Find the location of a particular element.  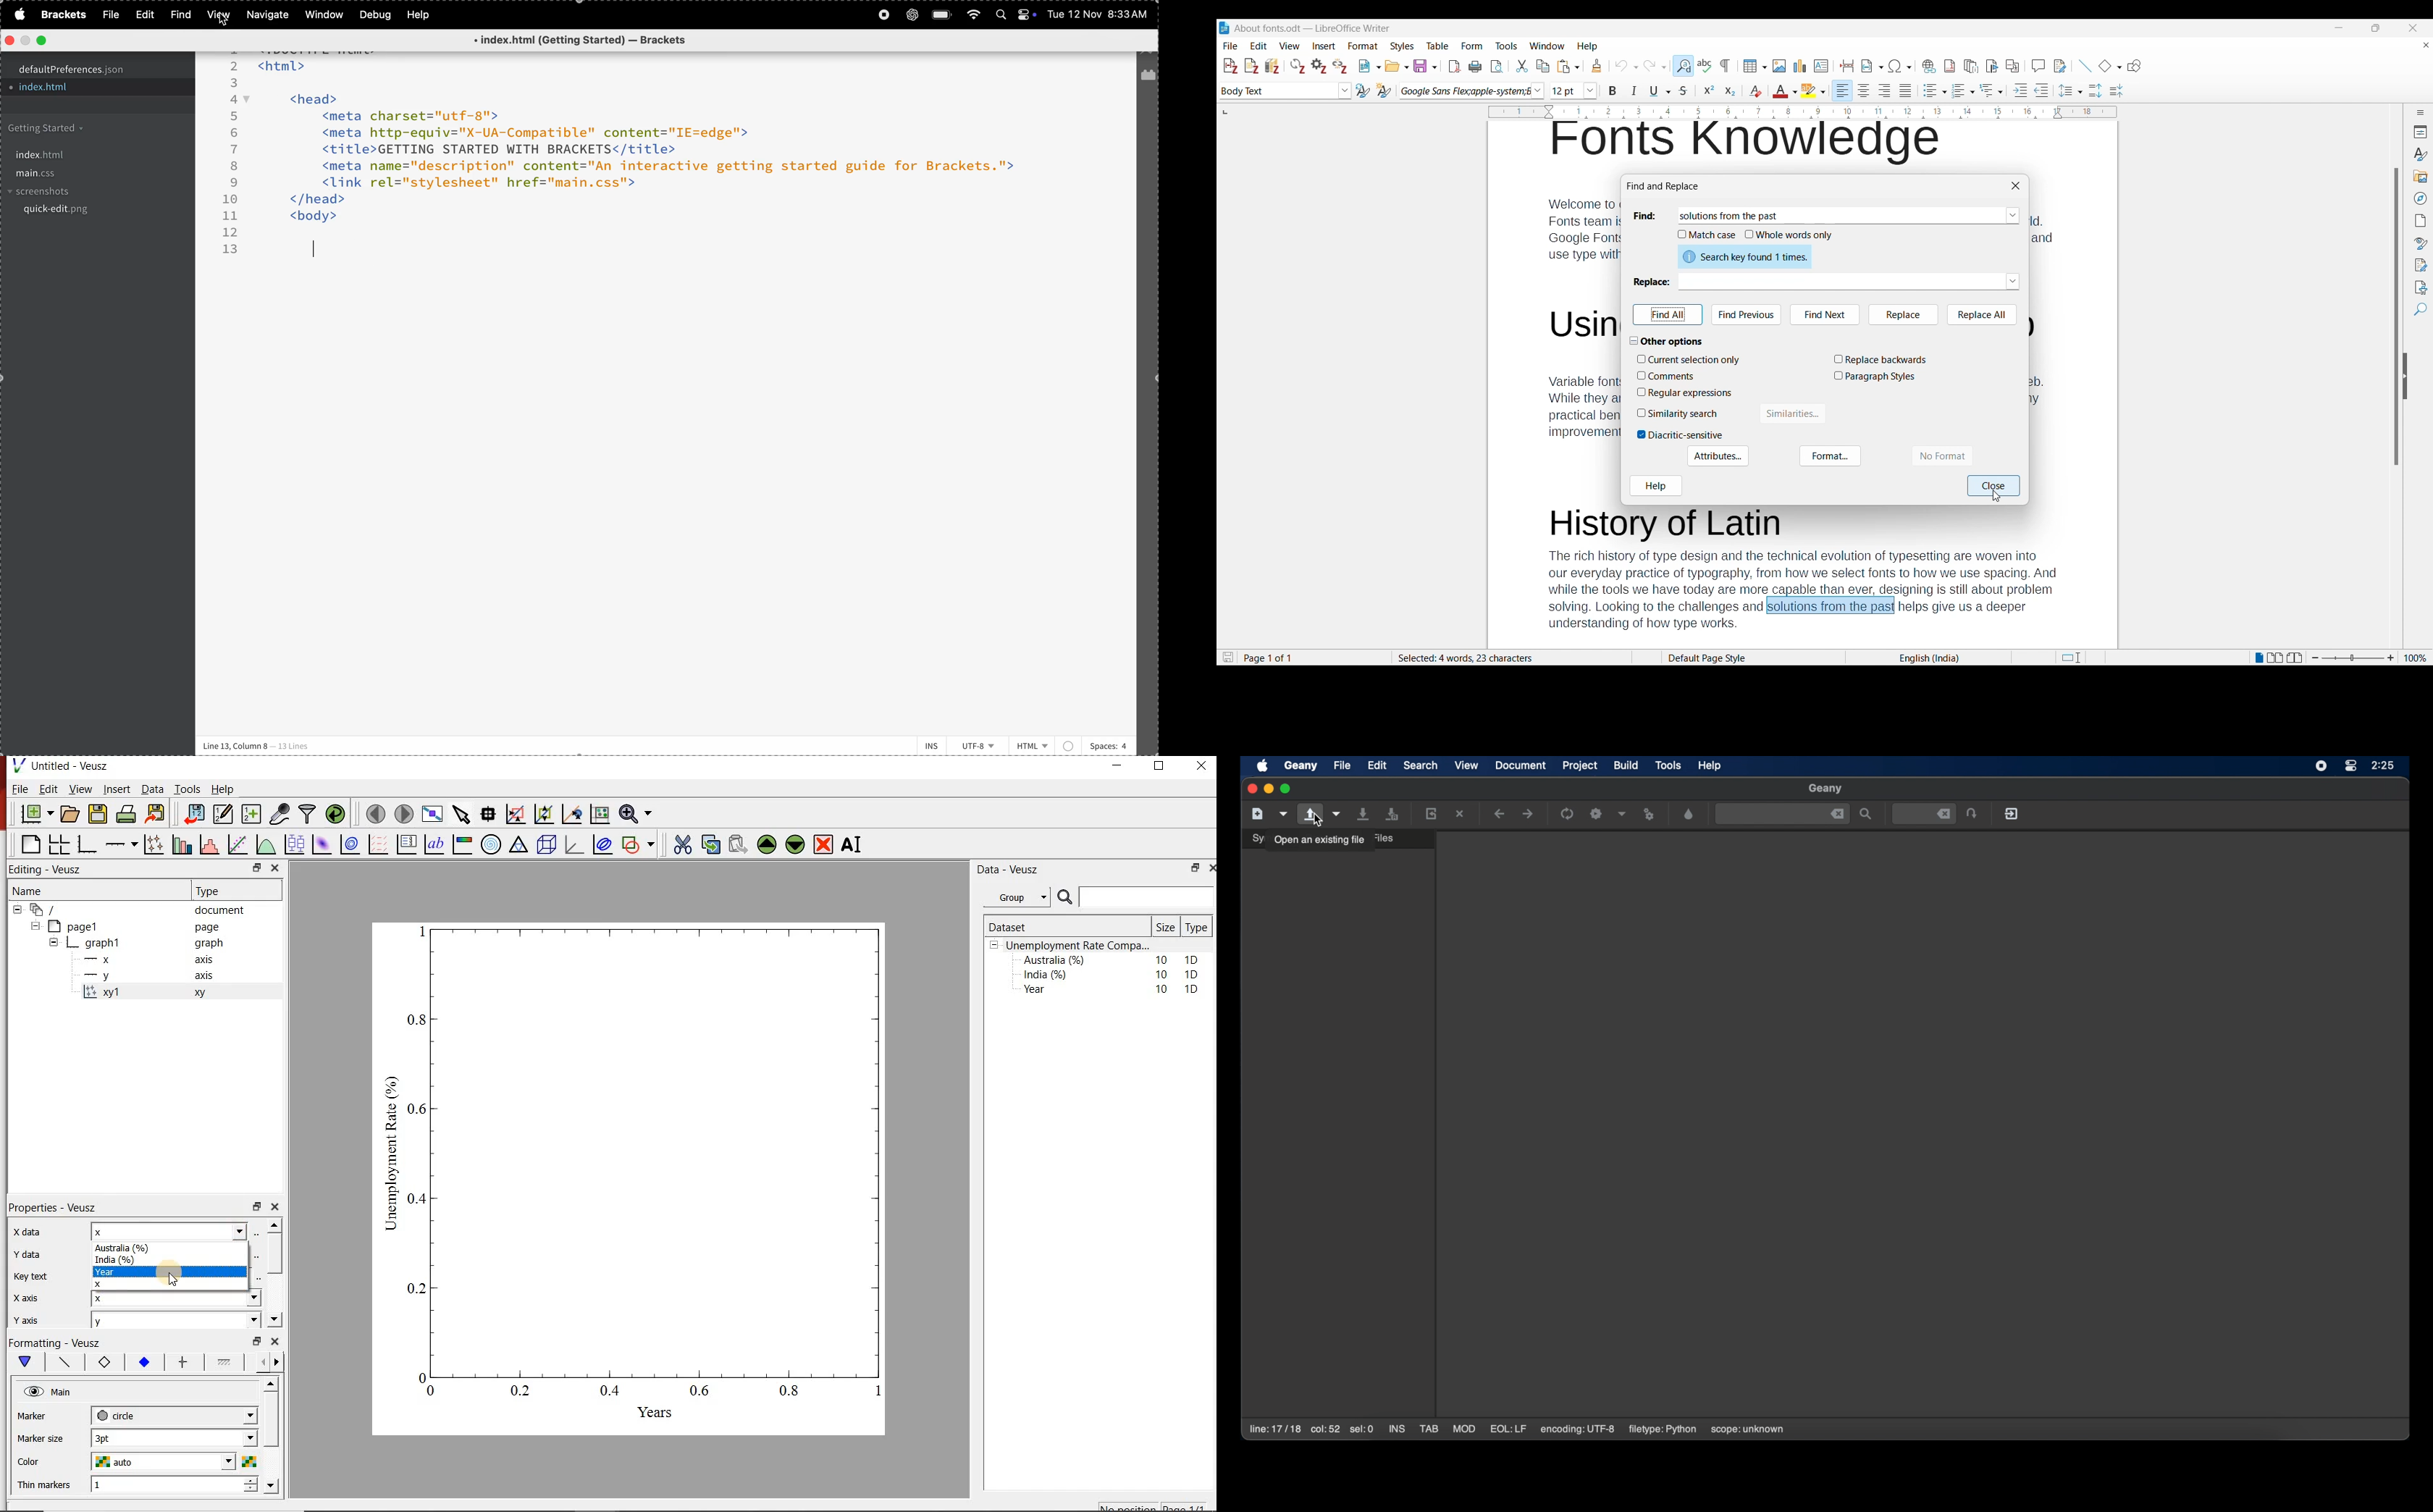

increase is located at coordinates (253, 1479).